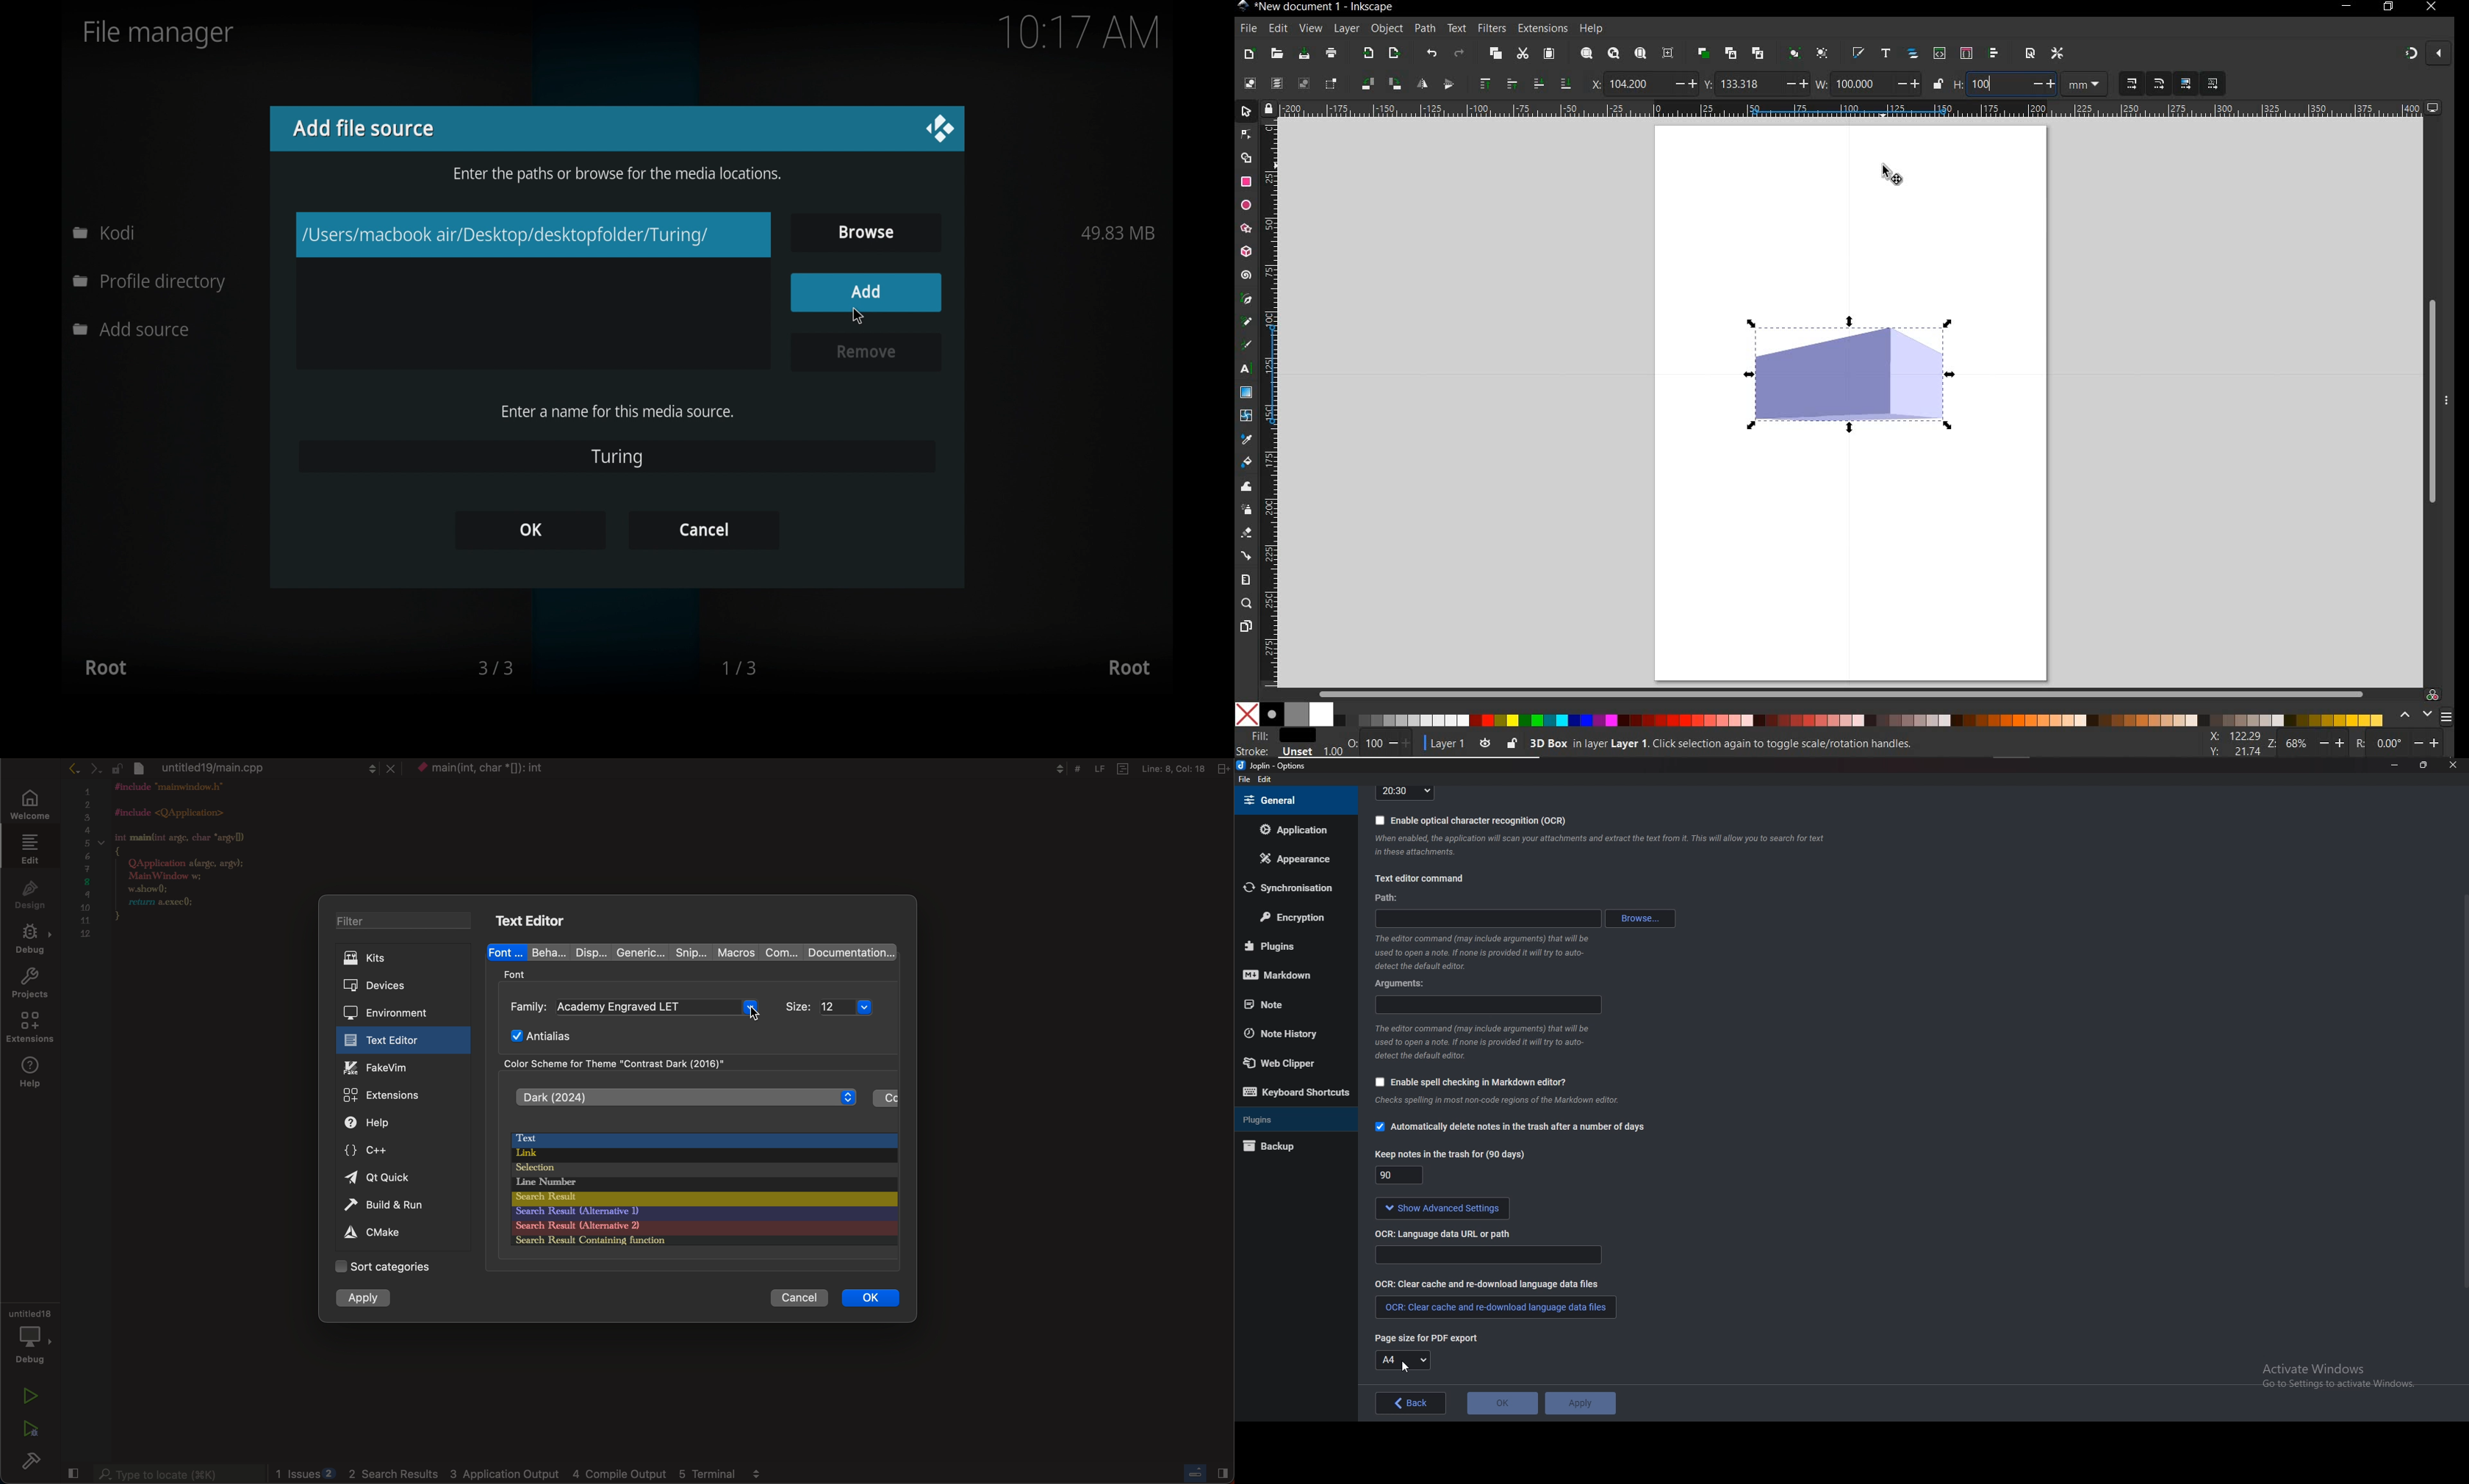 This screenshot has height=1484, width=2492. I want to click on new, so click(1248, 53).